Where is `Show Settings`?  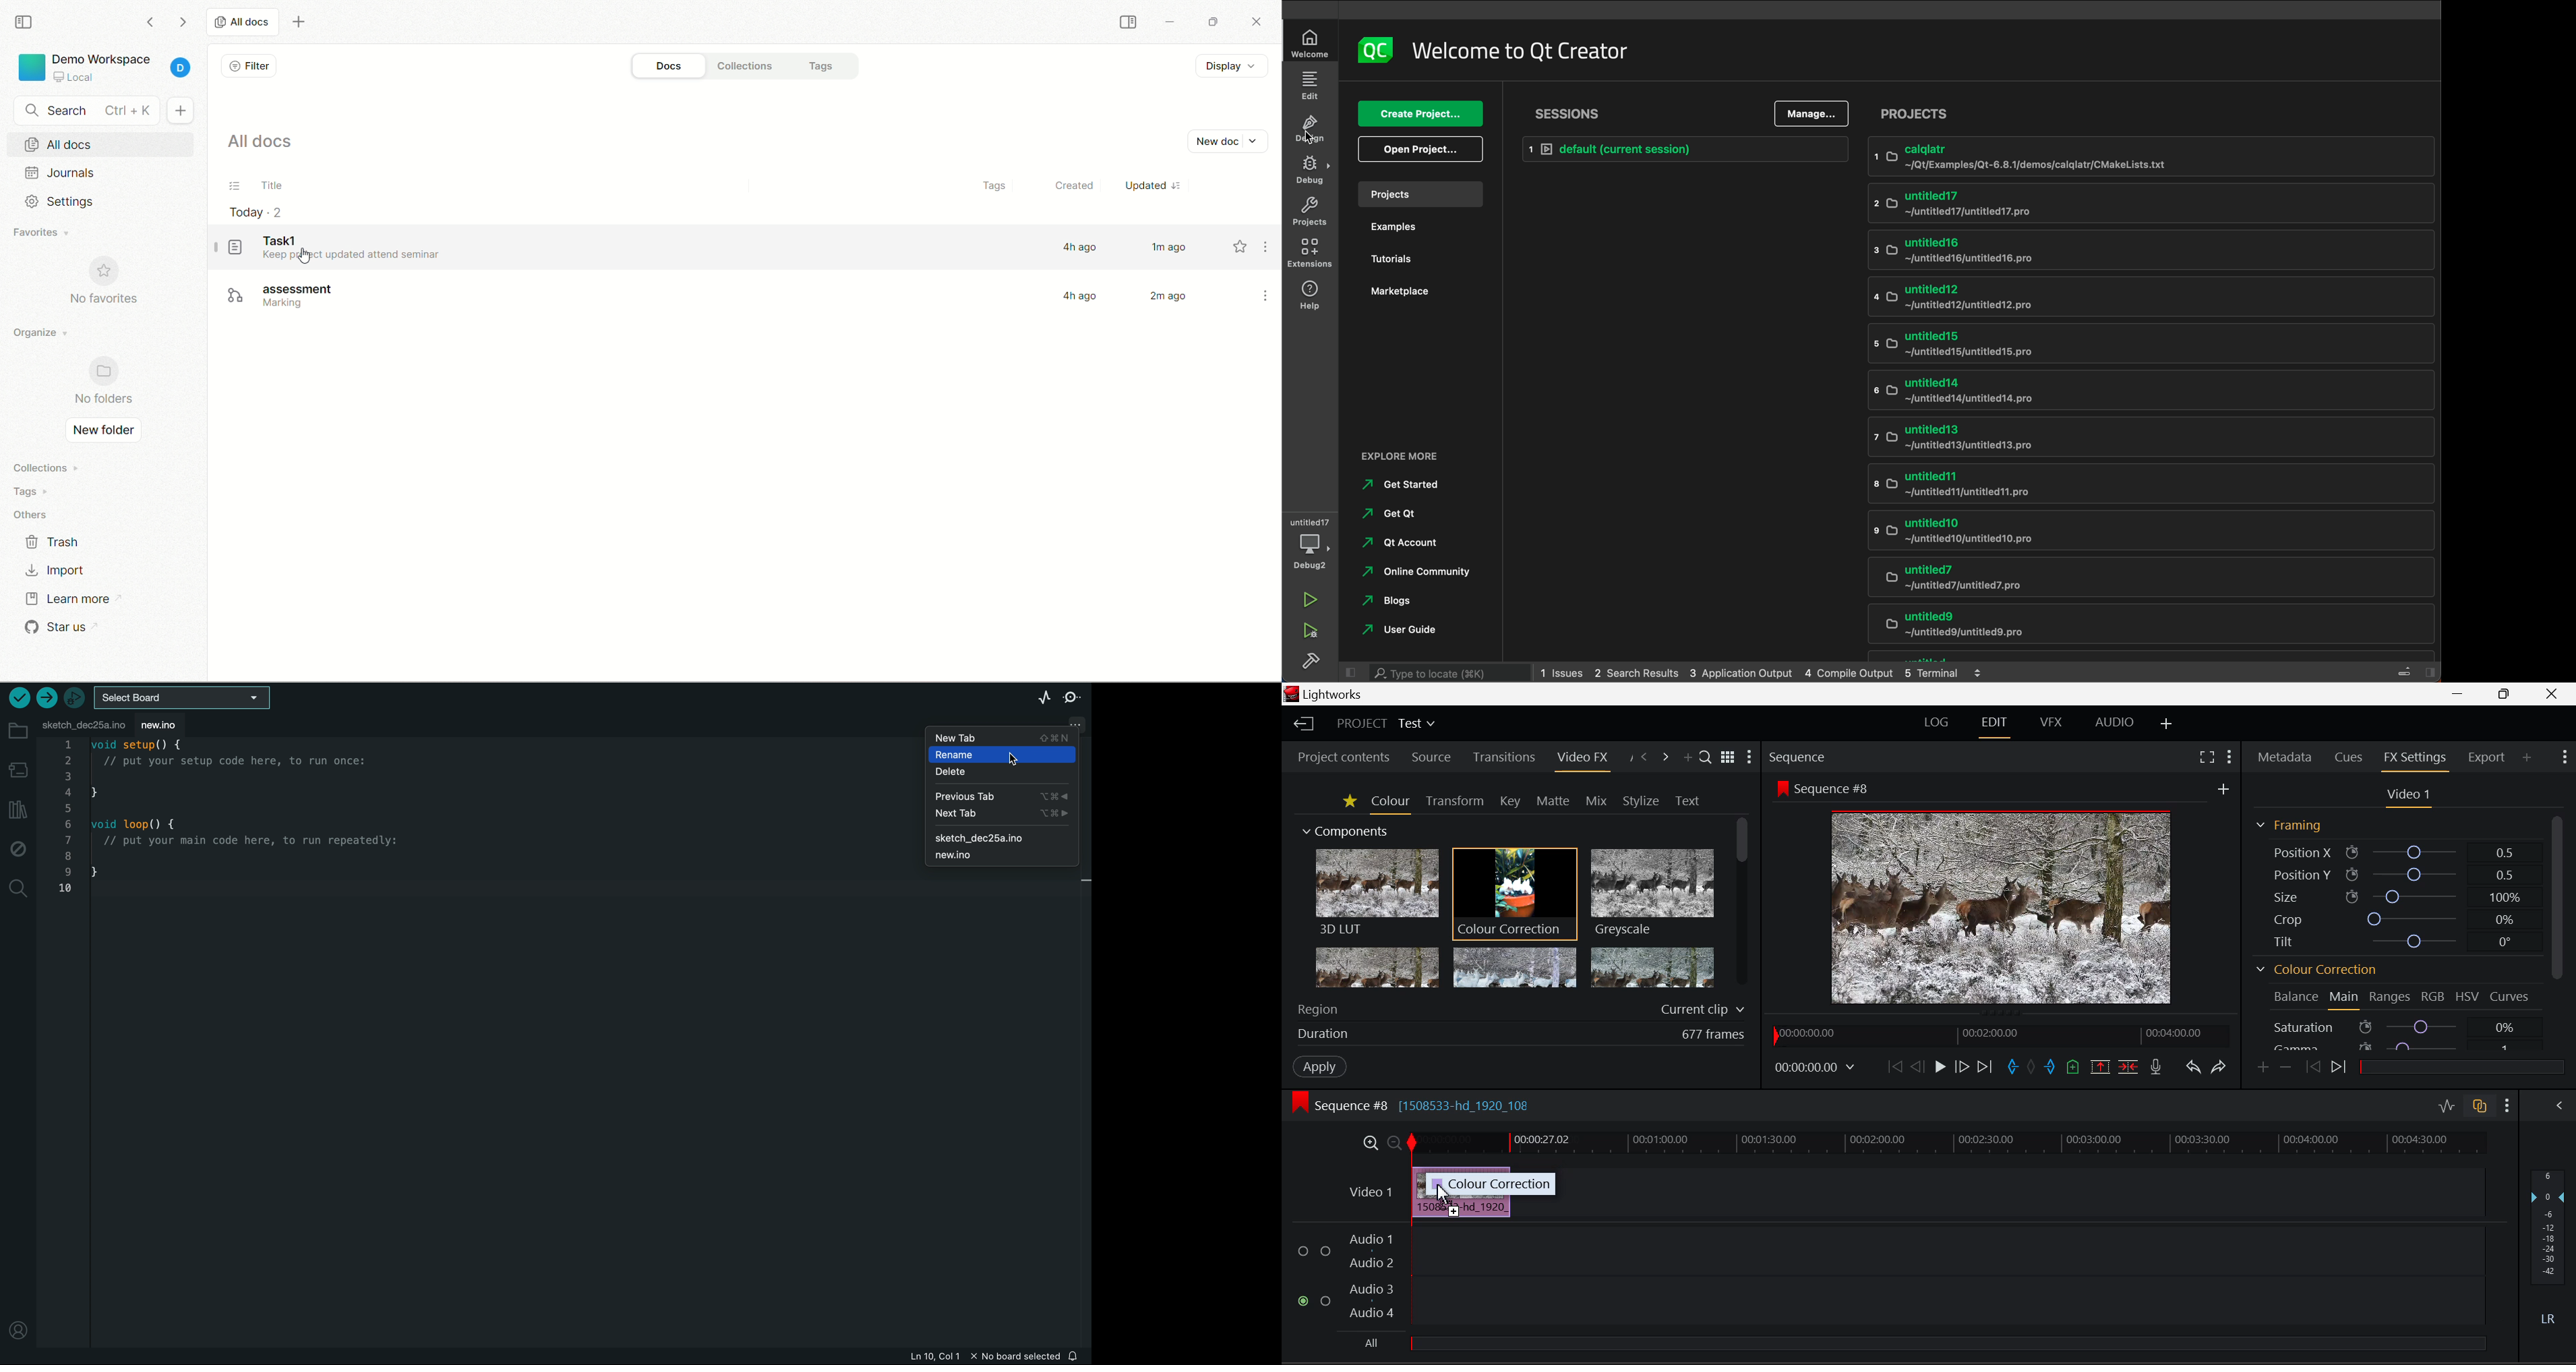
Show Settings is located at coordinates (2507, 1106).